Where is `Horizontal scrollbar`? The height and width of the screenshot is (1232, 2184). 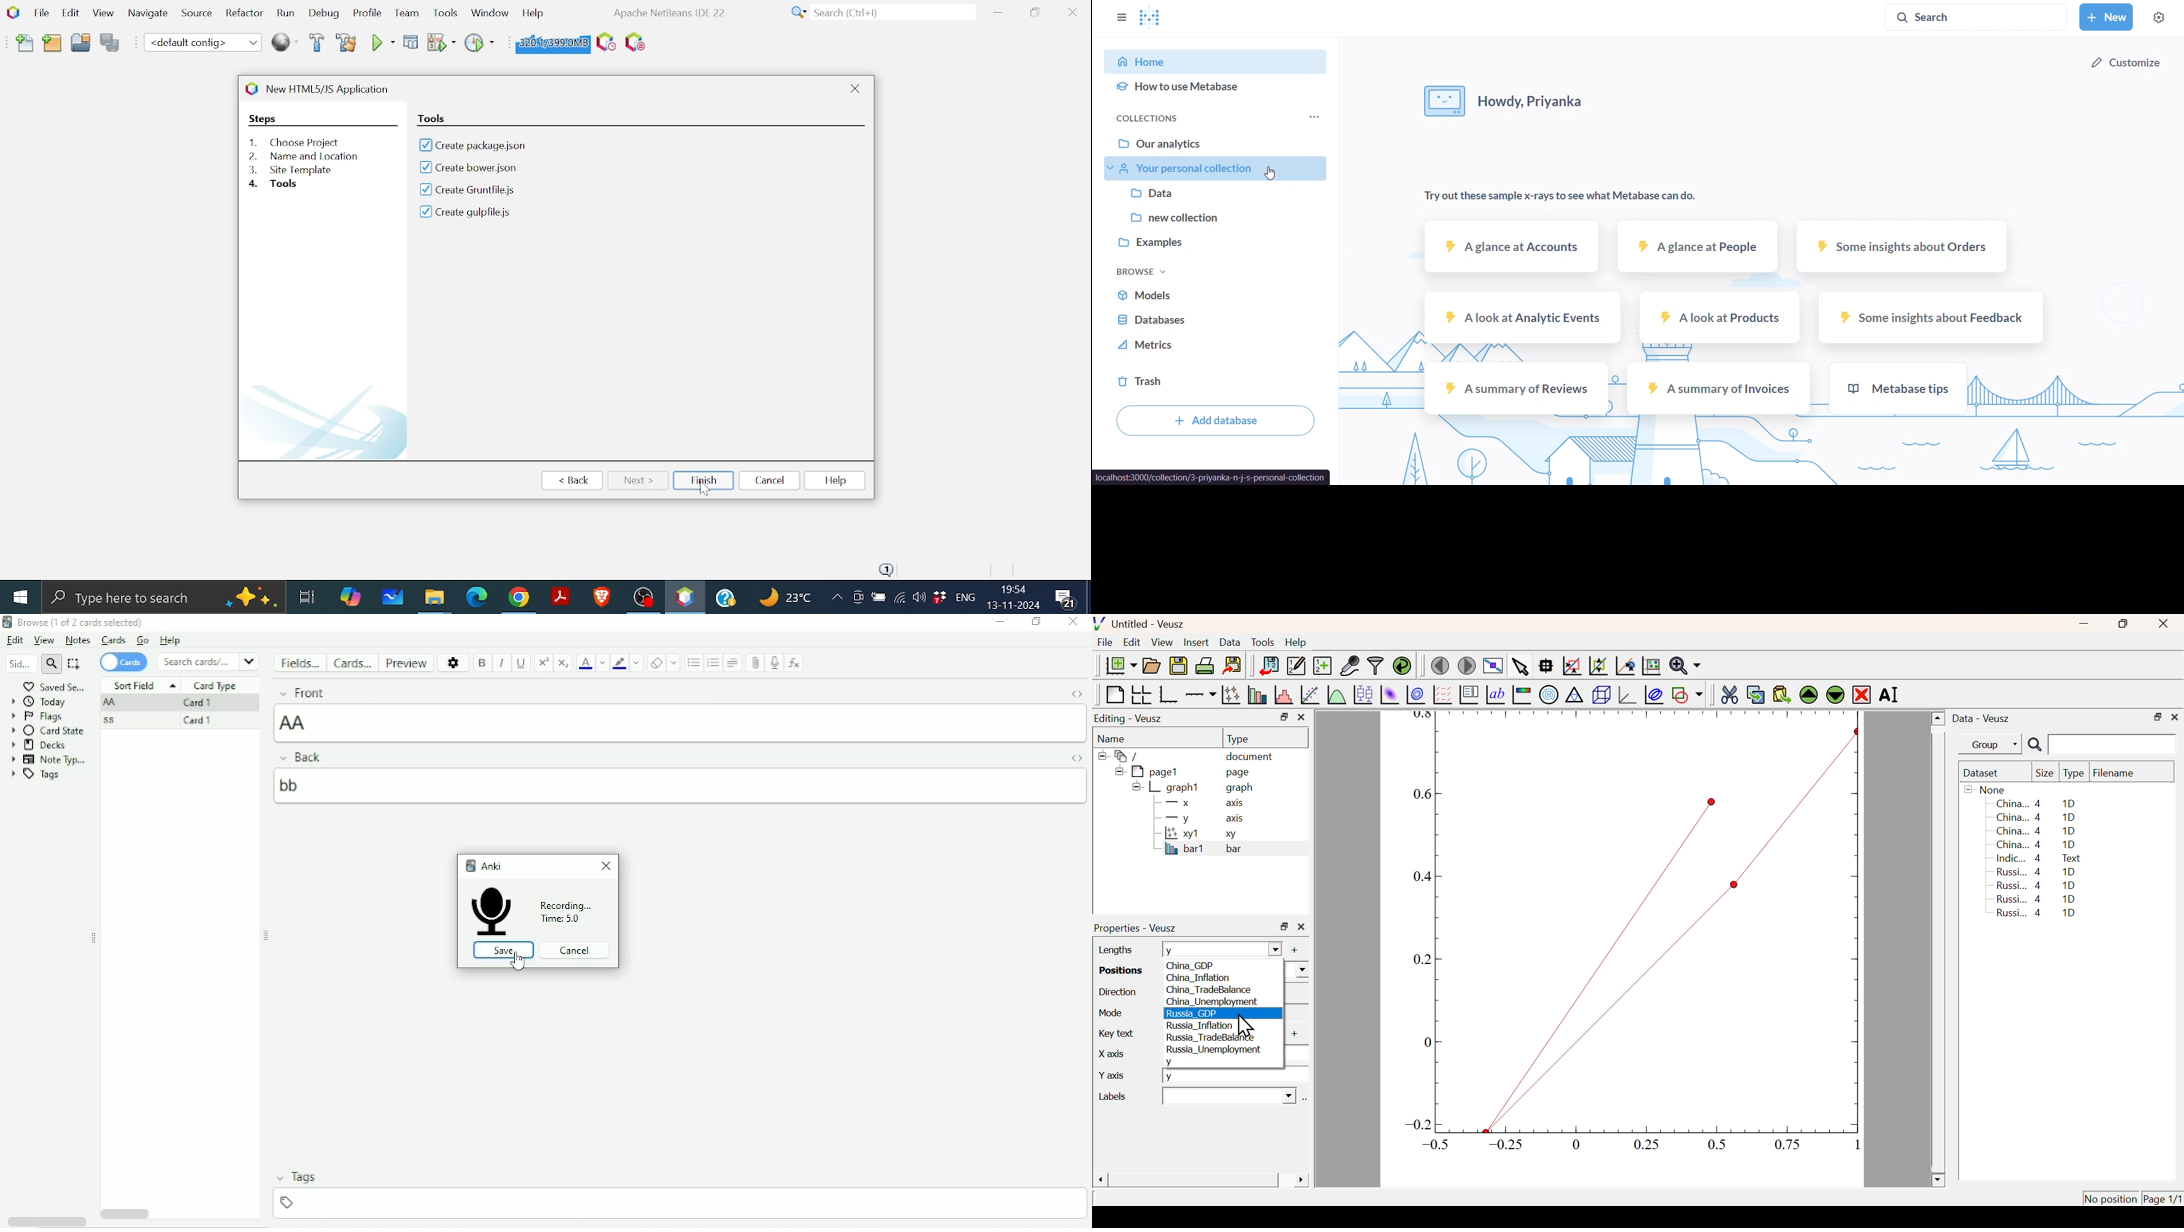 Horizontal scrollbar is located at coordinates (126, 1214).